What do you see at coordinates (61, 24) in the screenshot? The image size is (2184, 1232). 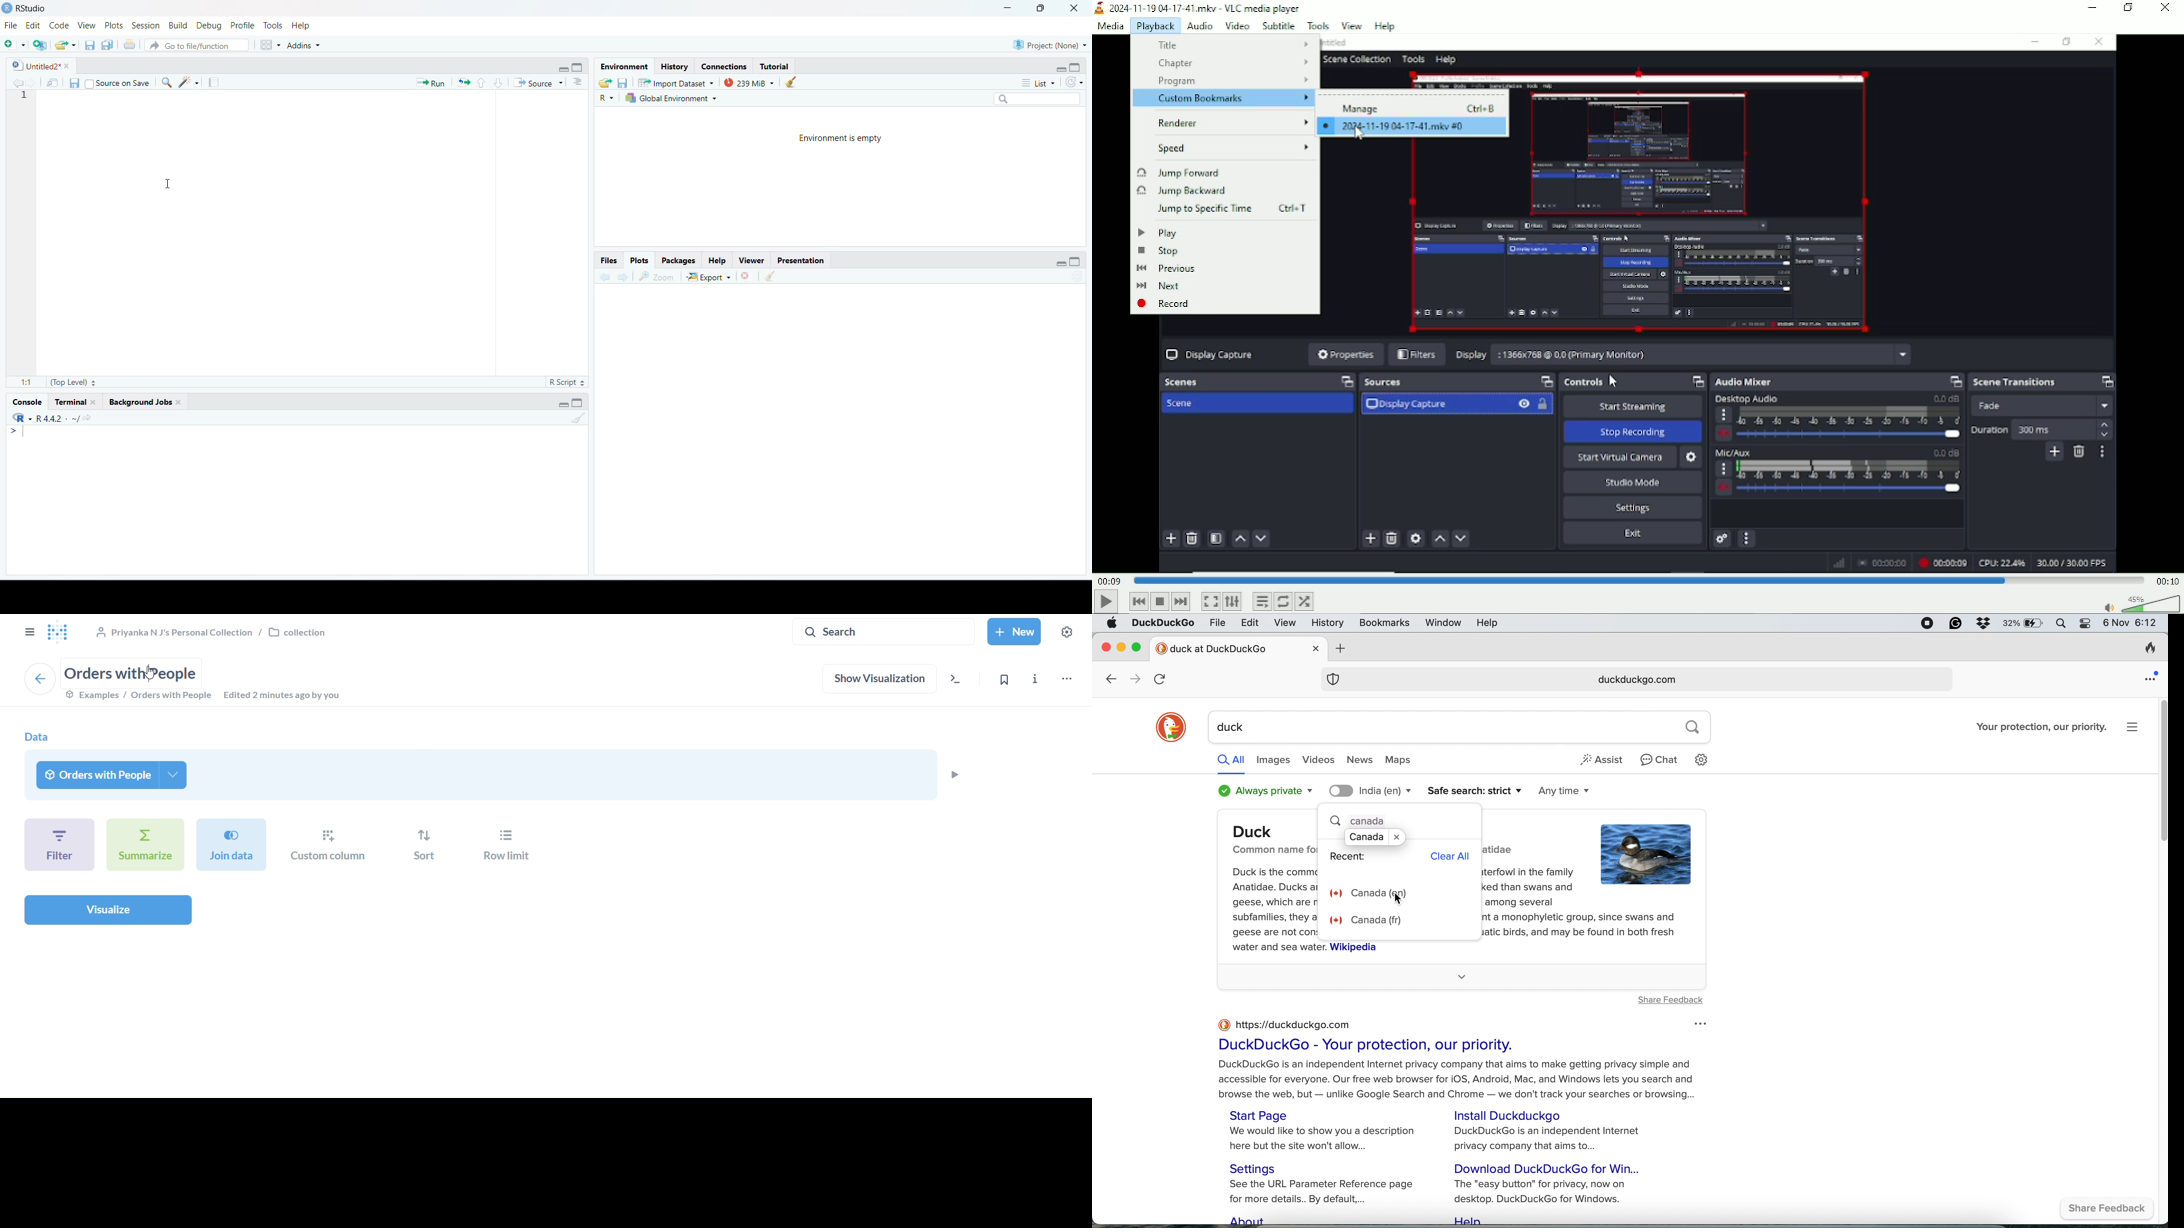 I see `Code` at bounding box center [61, 24].